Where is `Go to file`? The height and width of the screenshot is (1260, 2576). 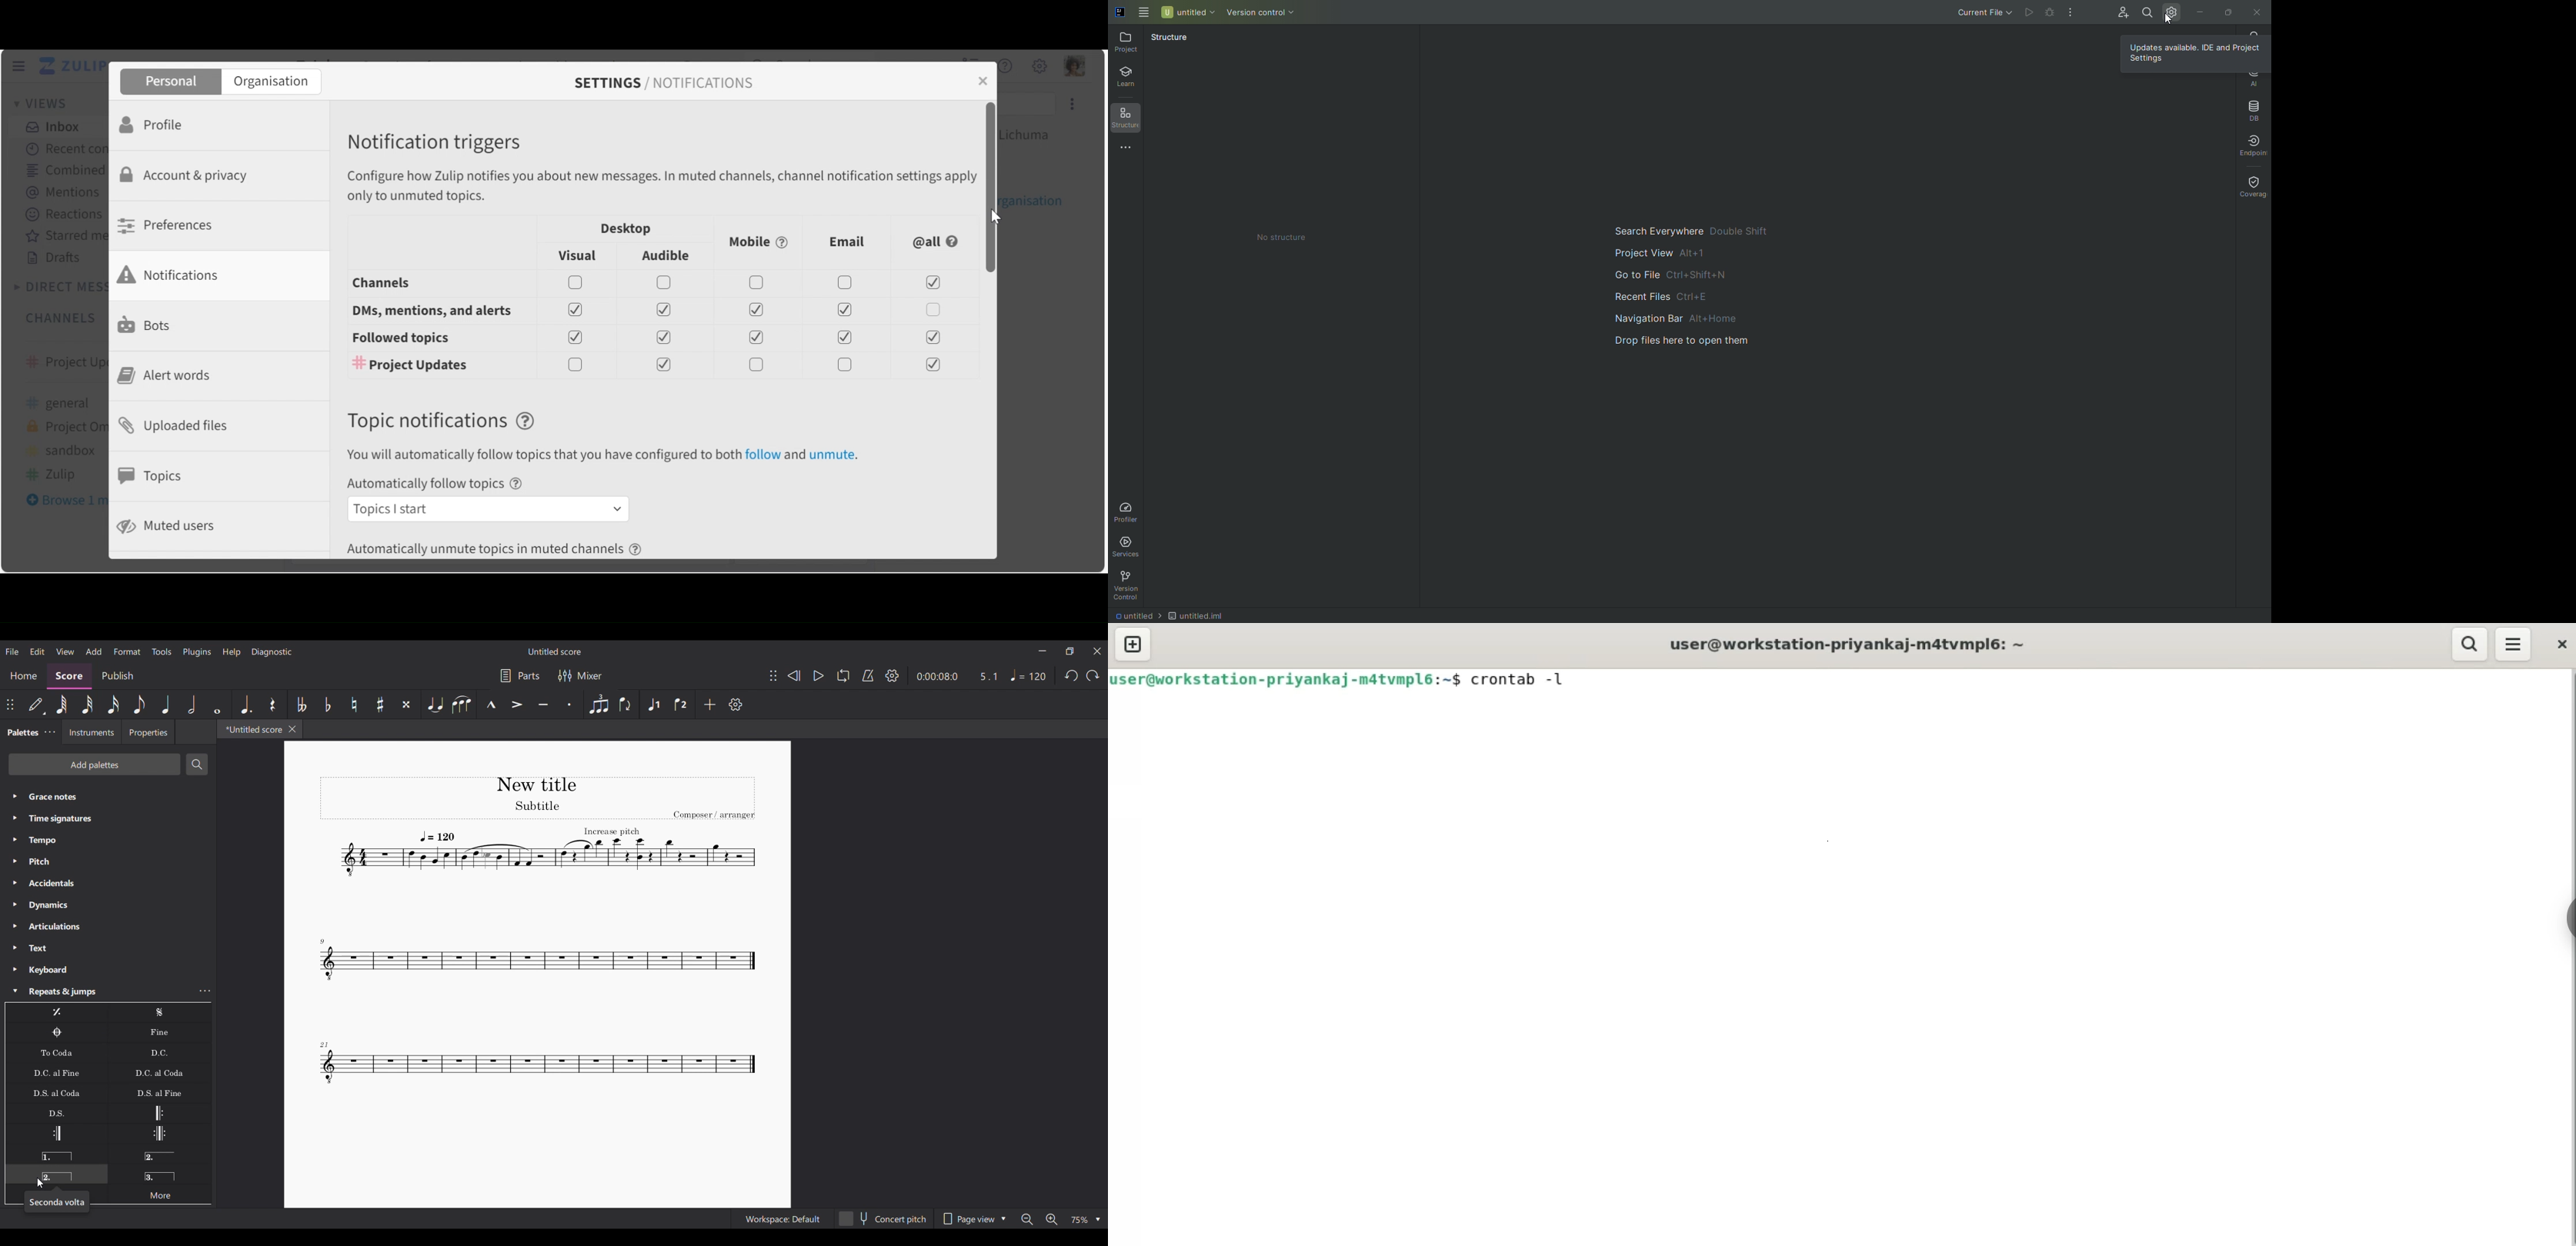
Go to file is located at coordinates (1668, 276).